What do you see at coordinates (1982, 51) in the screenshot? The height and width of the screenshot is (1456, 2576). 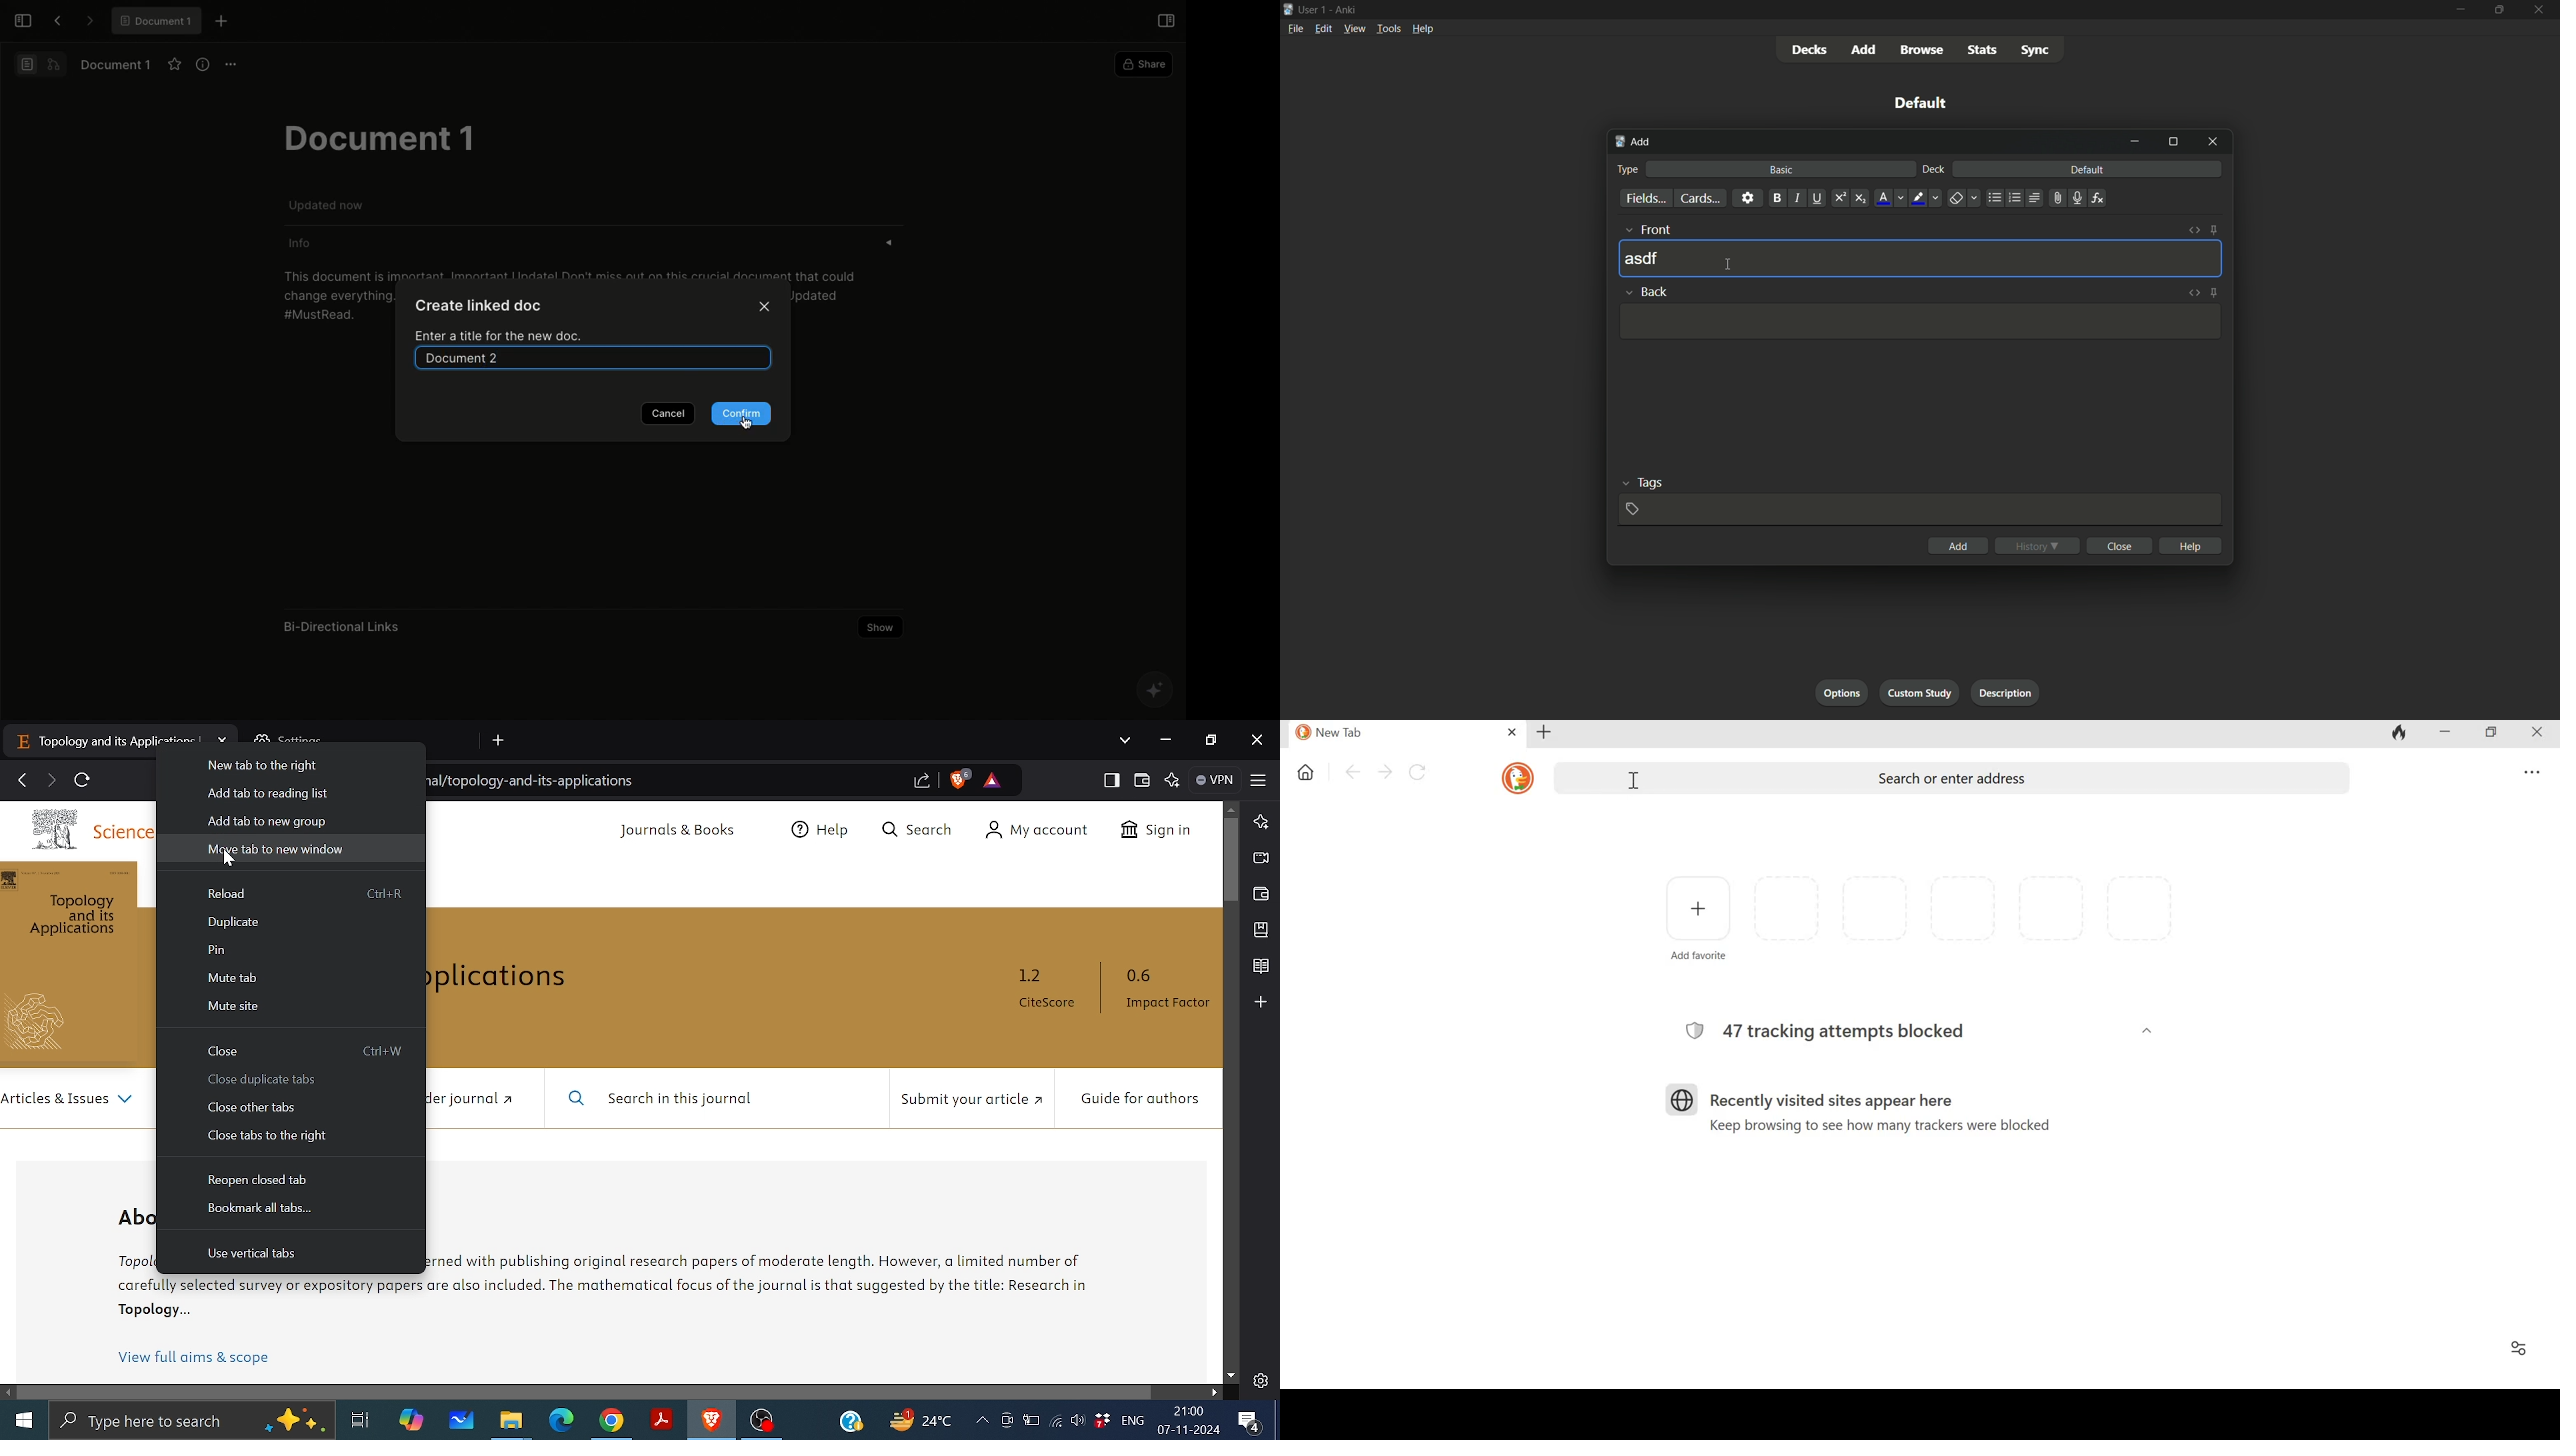 I see `stats` at bounding box center [1982, 51].